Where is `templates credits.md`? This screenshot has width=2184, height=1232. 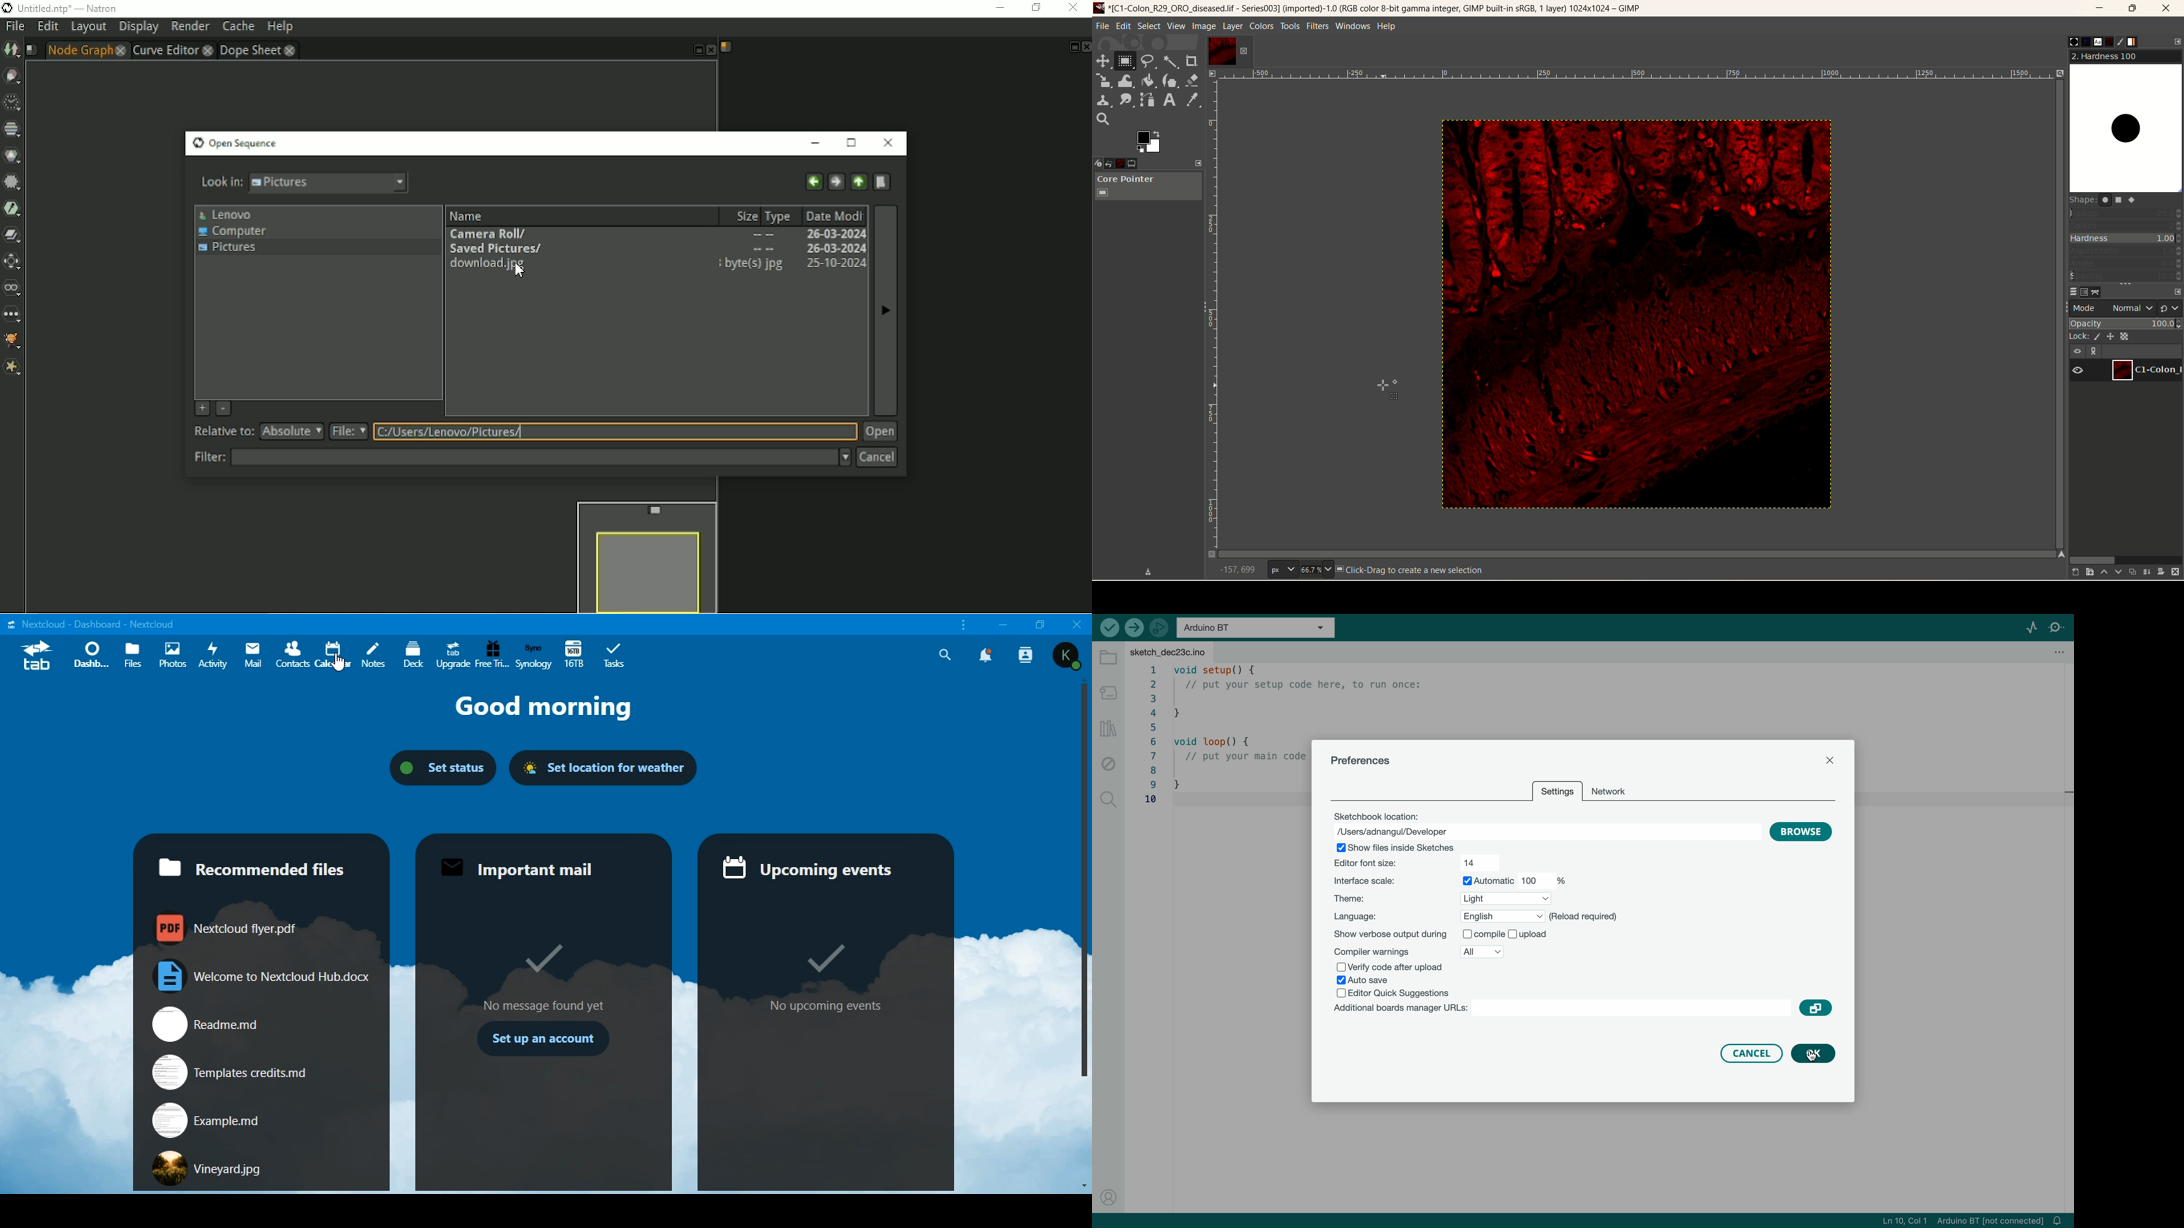
templates credits.md is located at coordinates (229, 1073).